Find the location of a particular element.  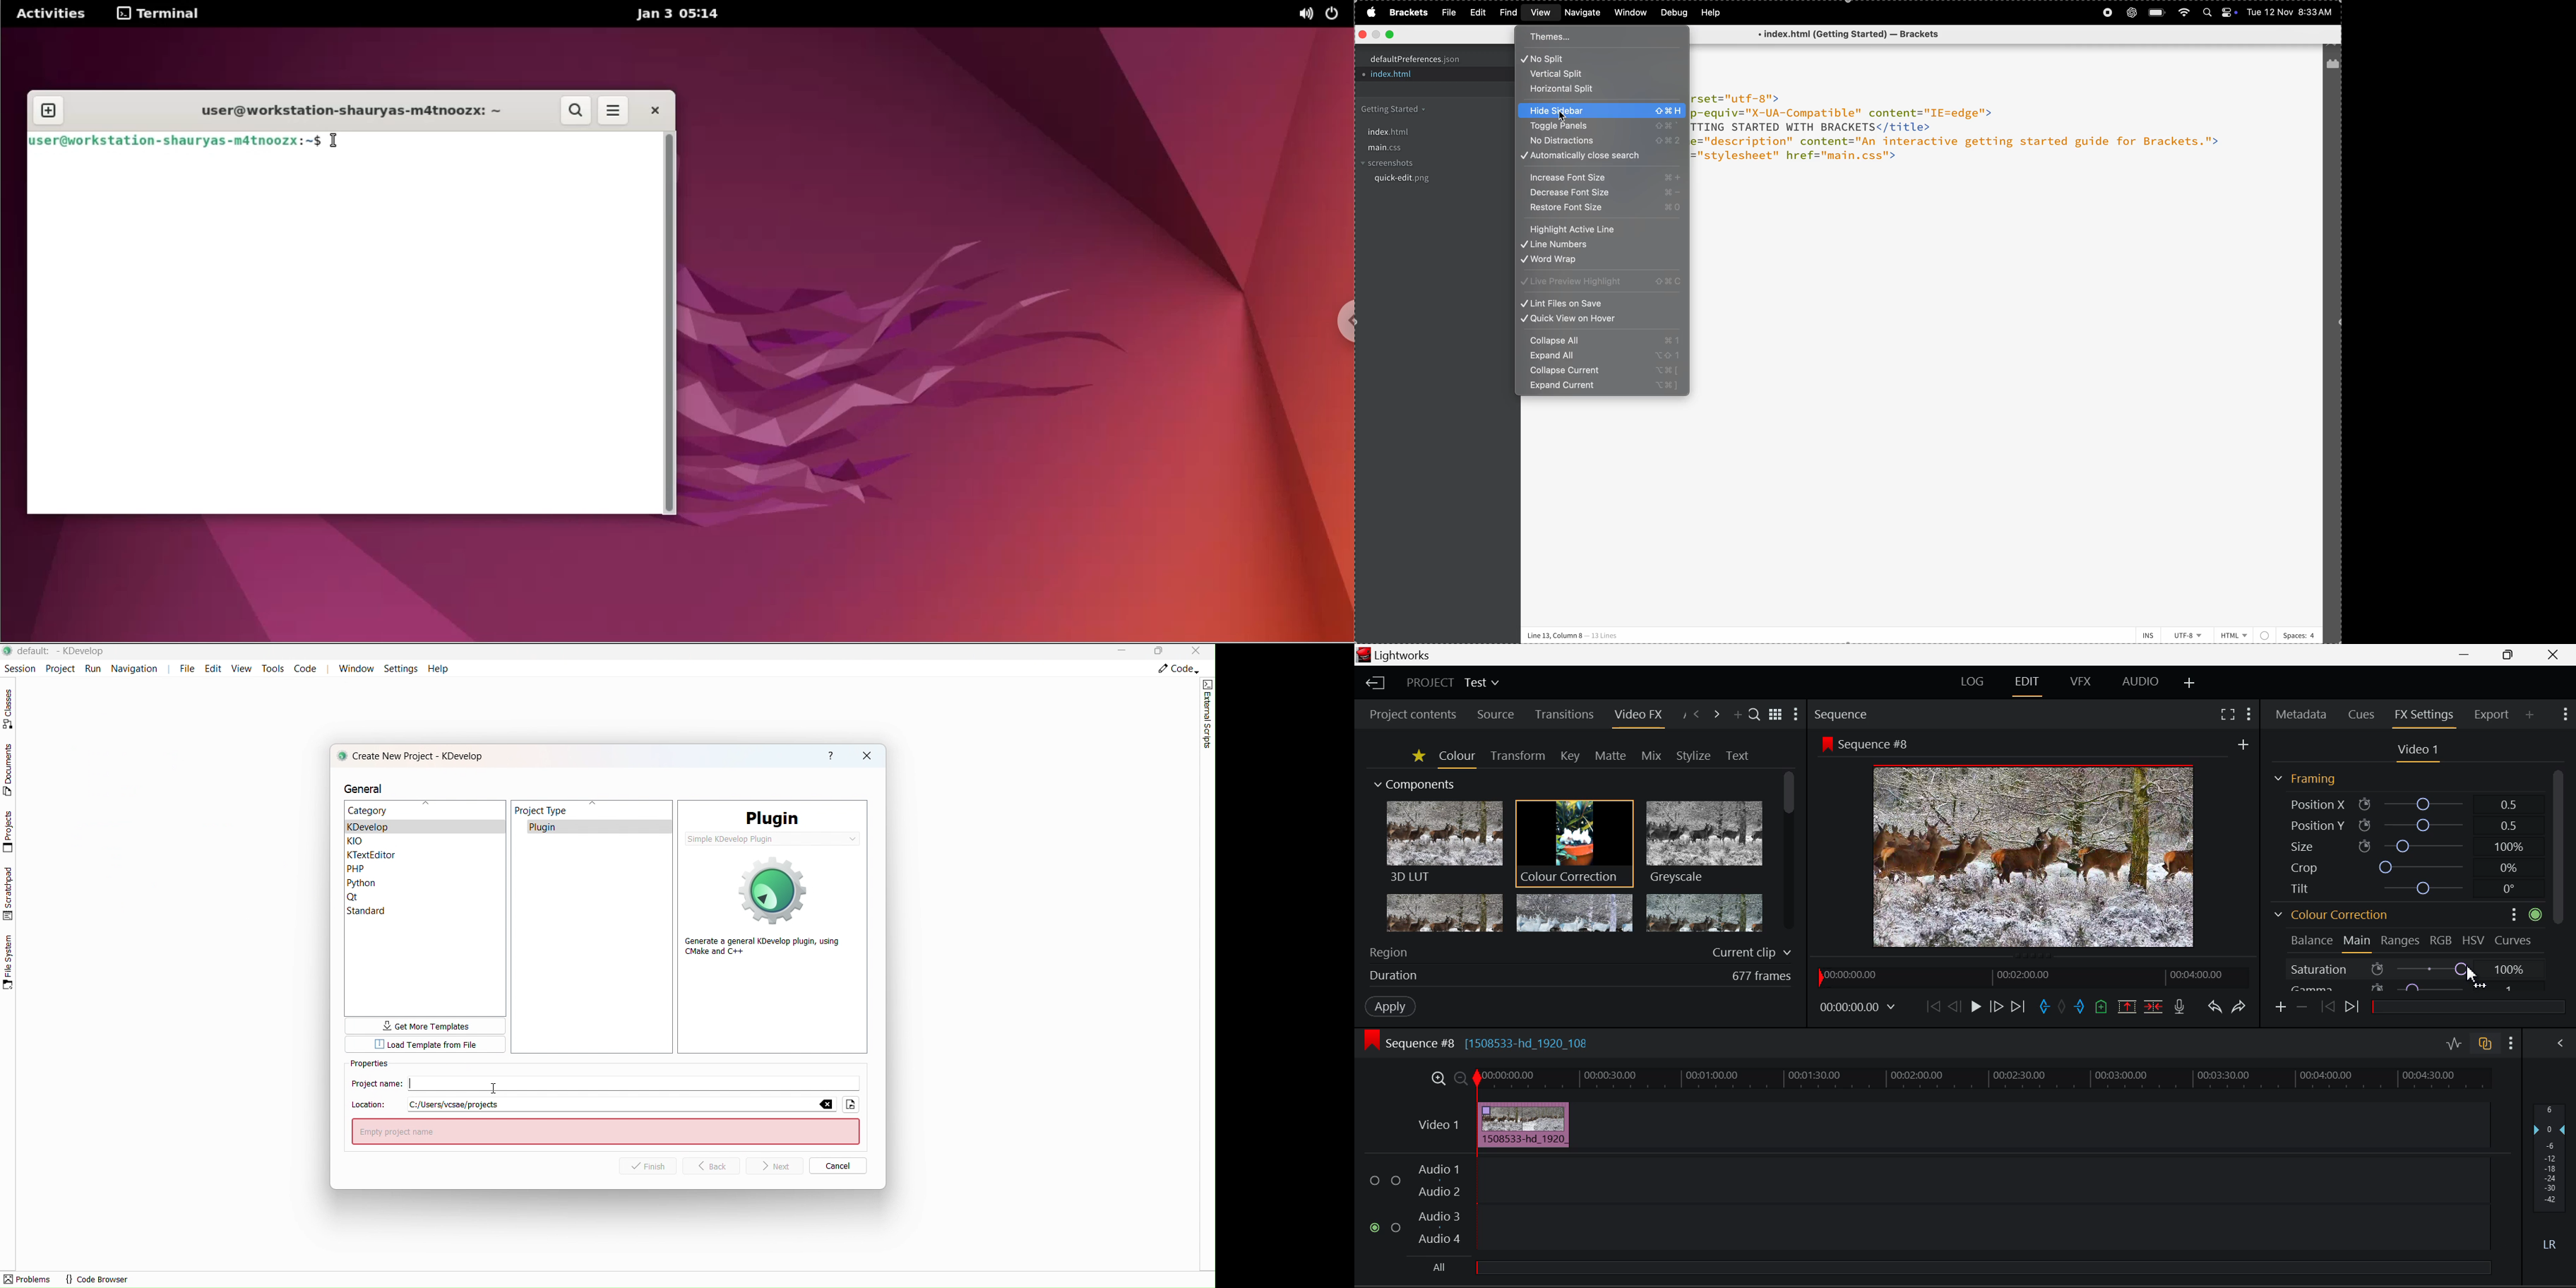

view is located at coordinates (1539, 13).